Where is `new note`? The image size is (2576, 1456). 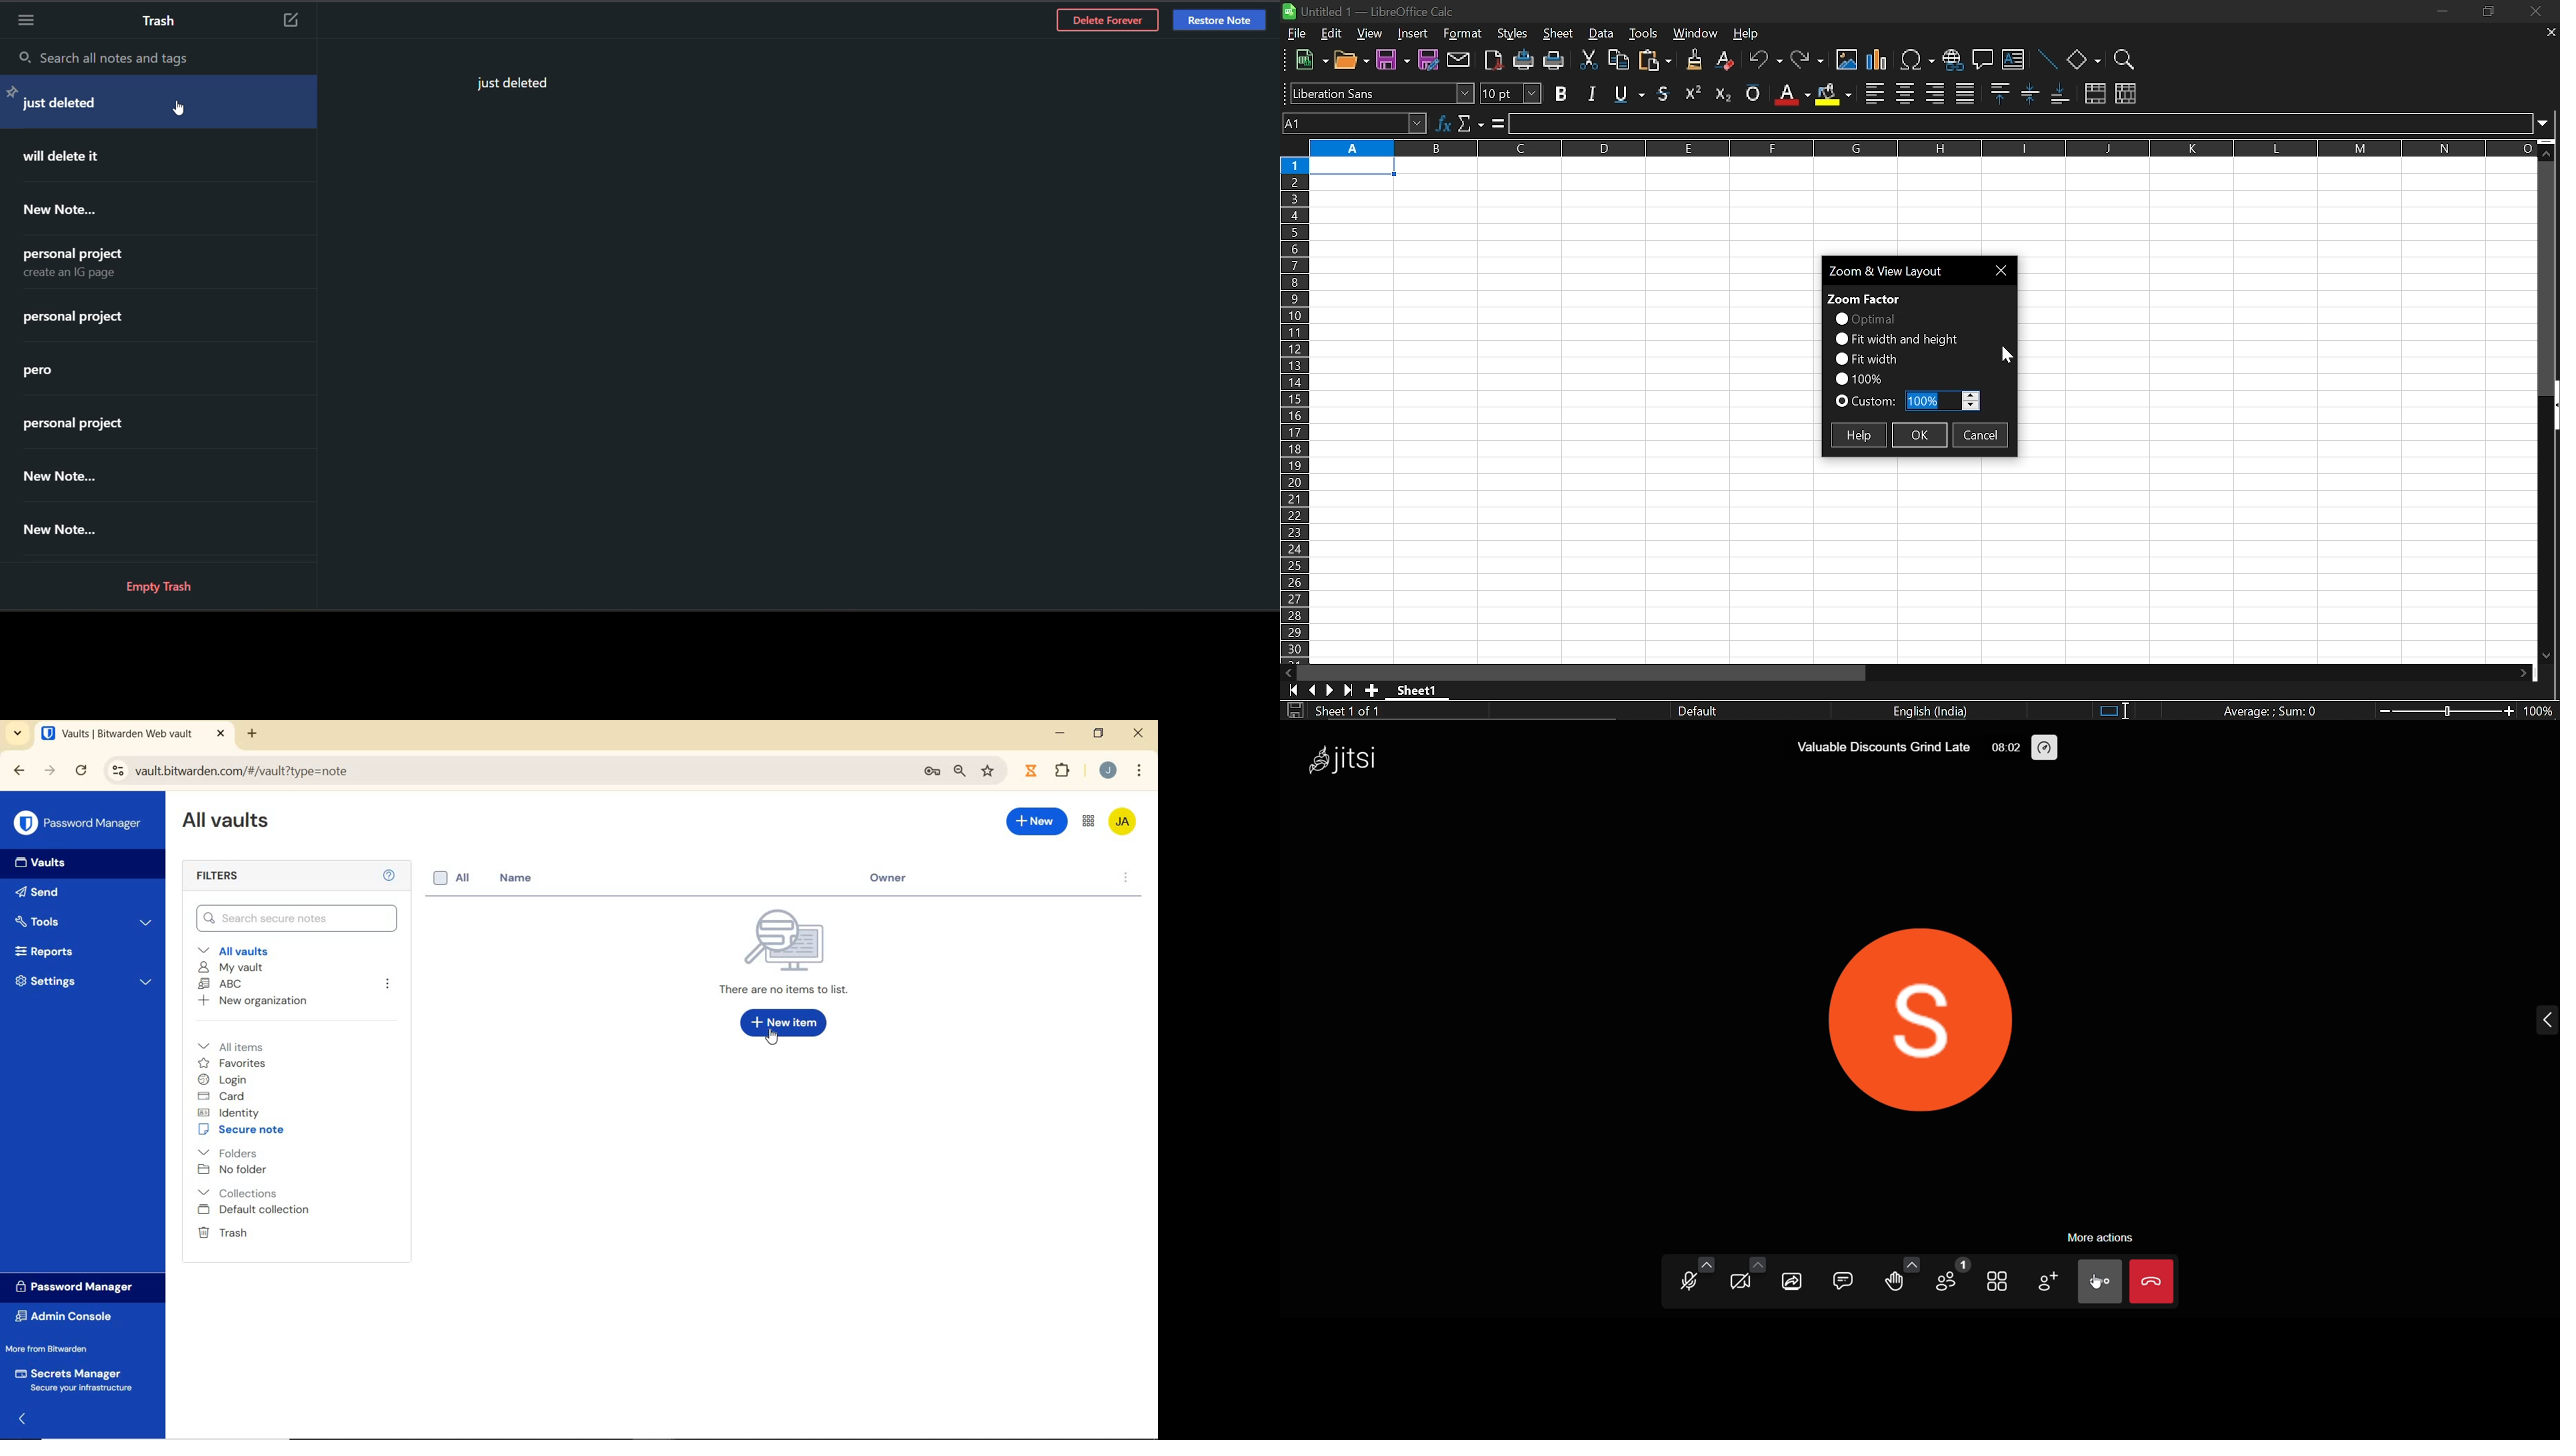
new note is located at coordinates (296, 21).